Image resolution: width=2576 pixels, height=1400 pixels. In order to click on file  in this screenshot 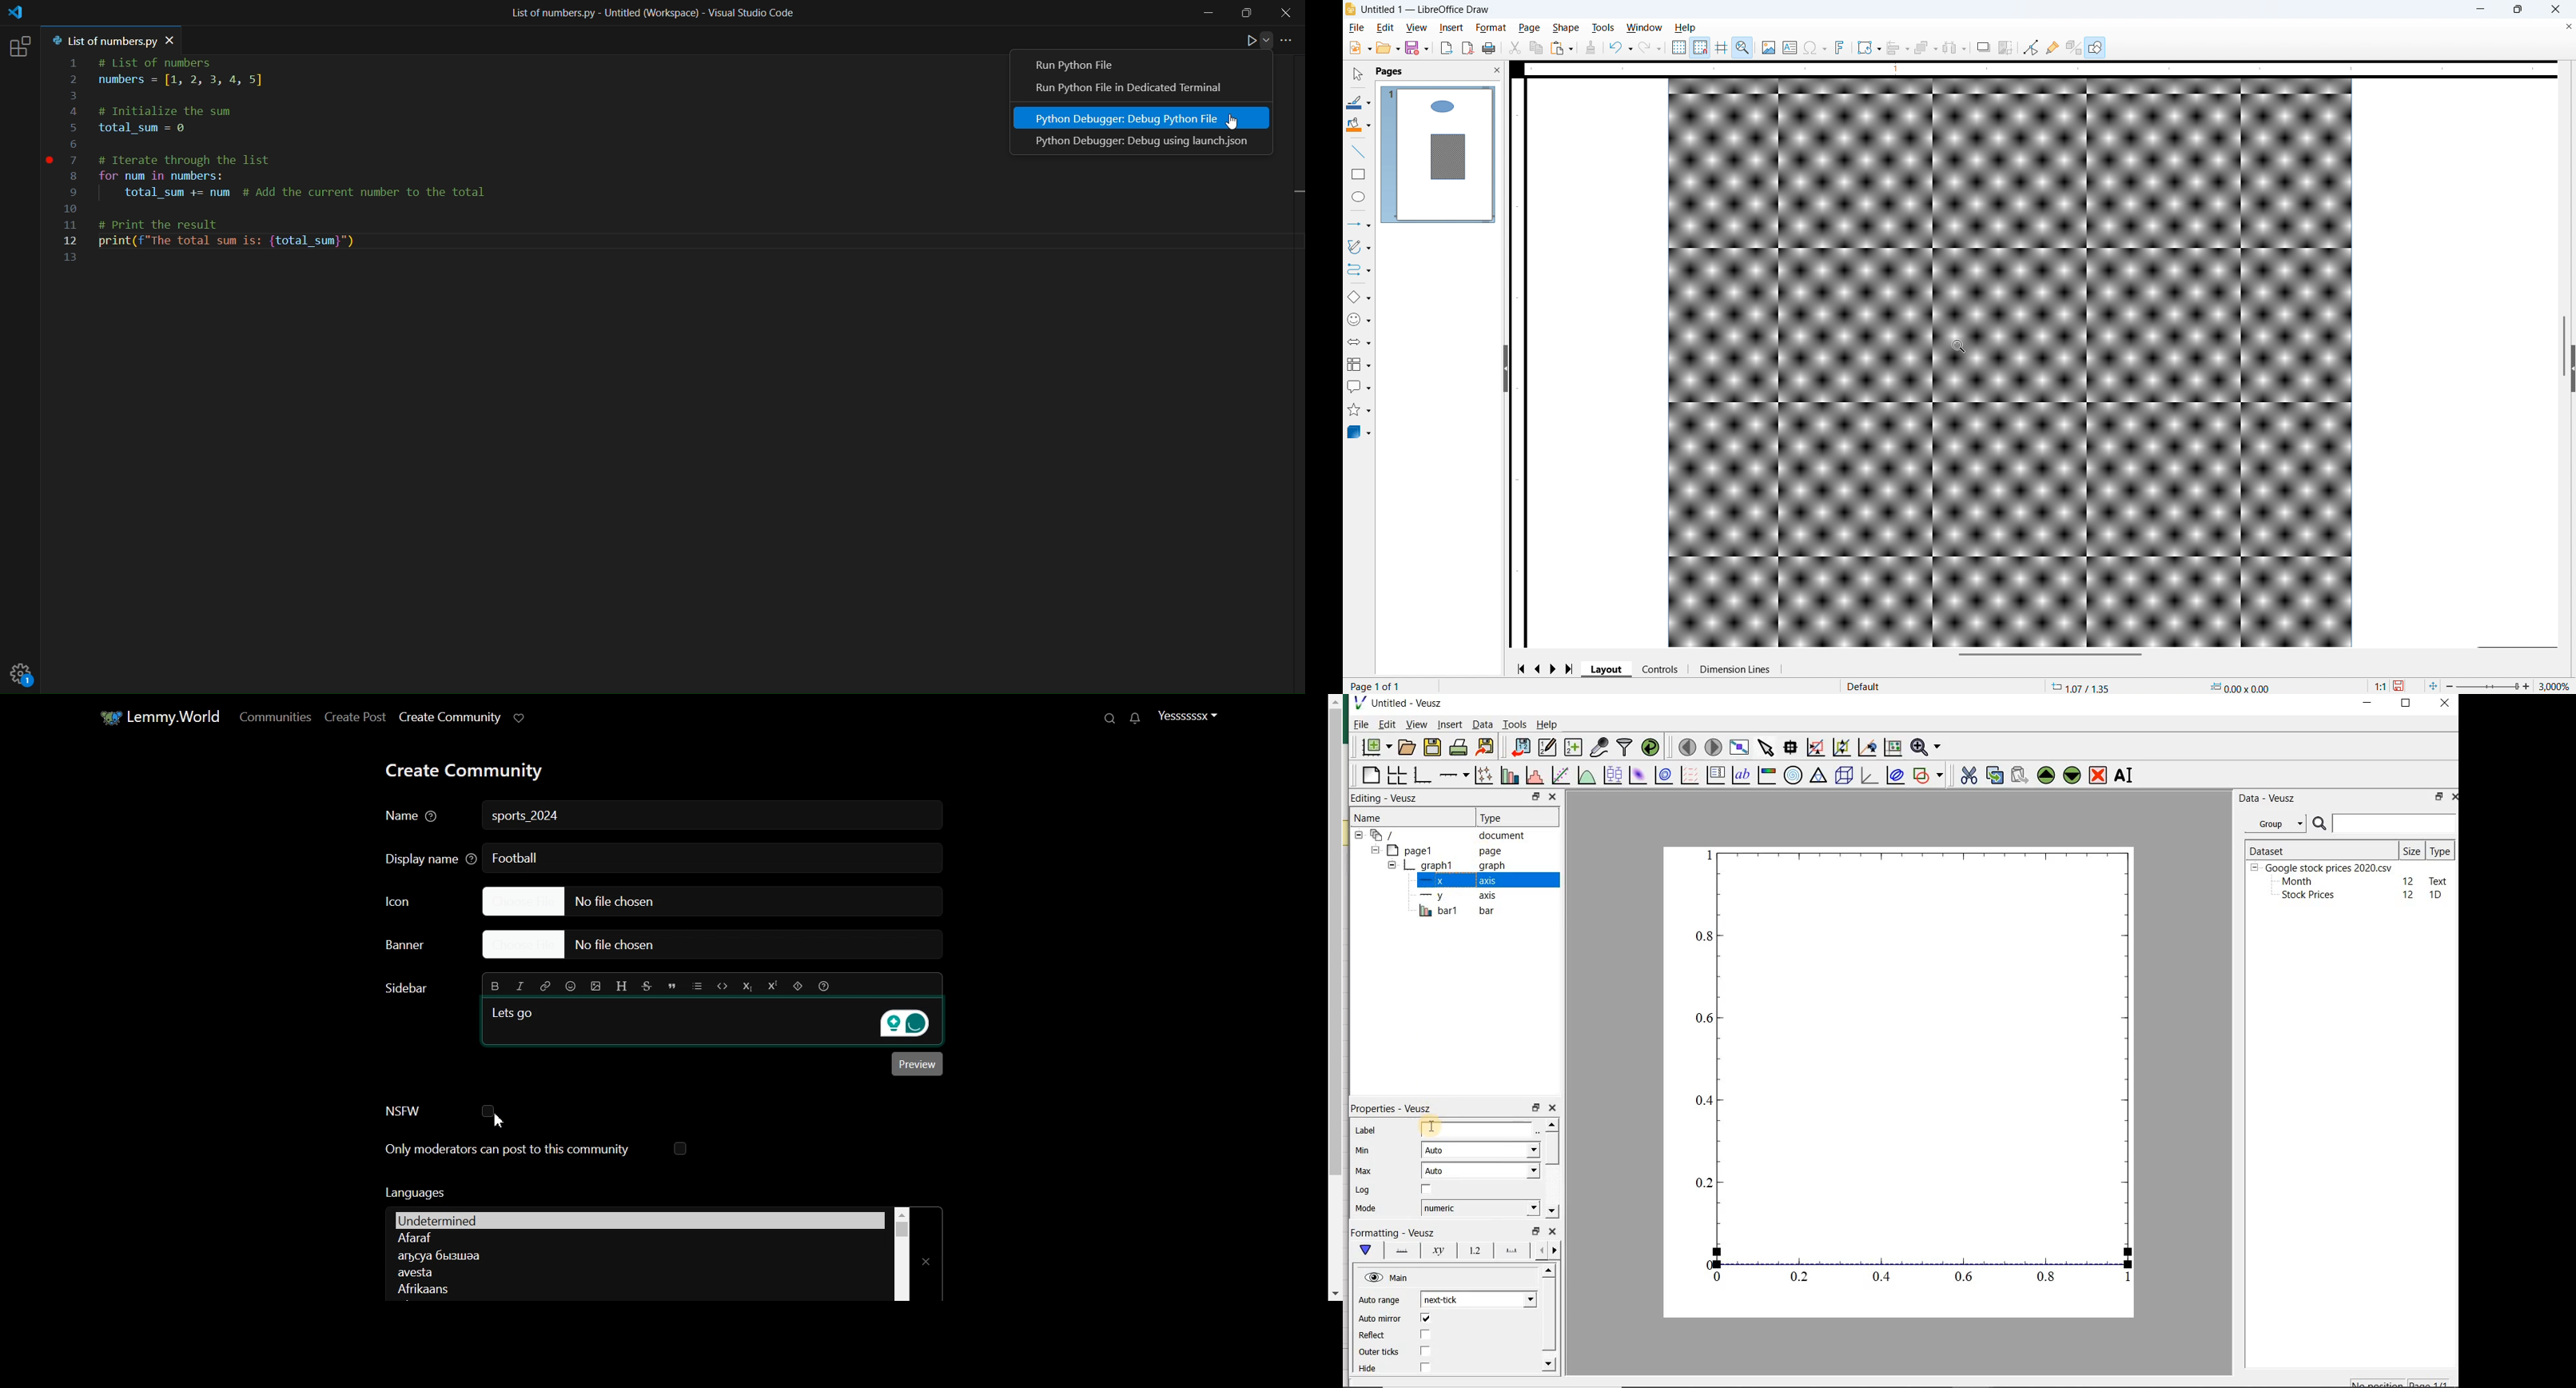, I will do `click(1358, 28)`.